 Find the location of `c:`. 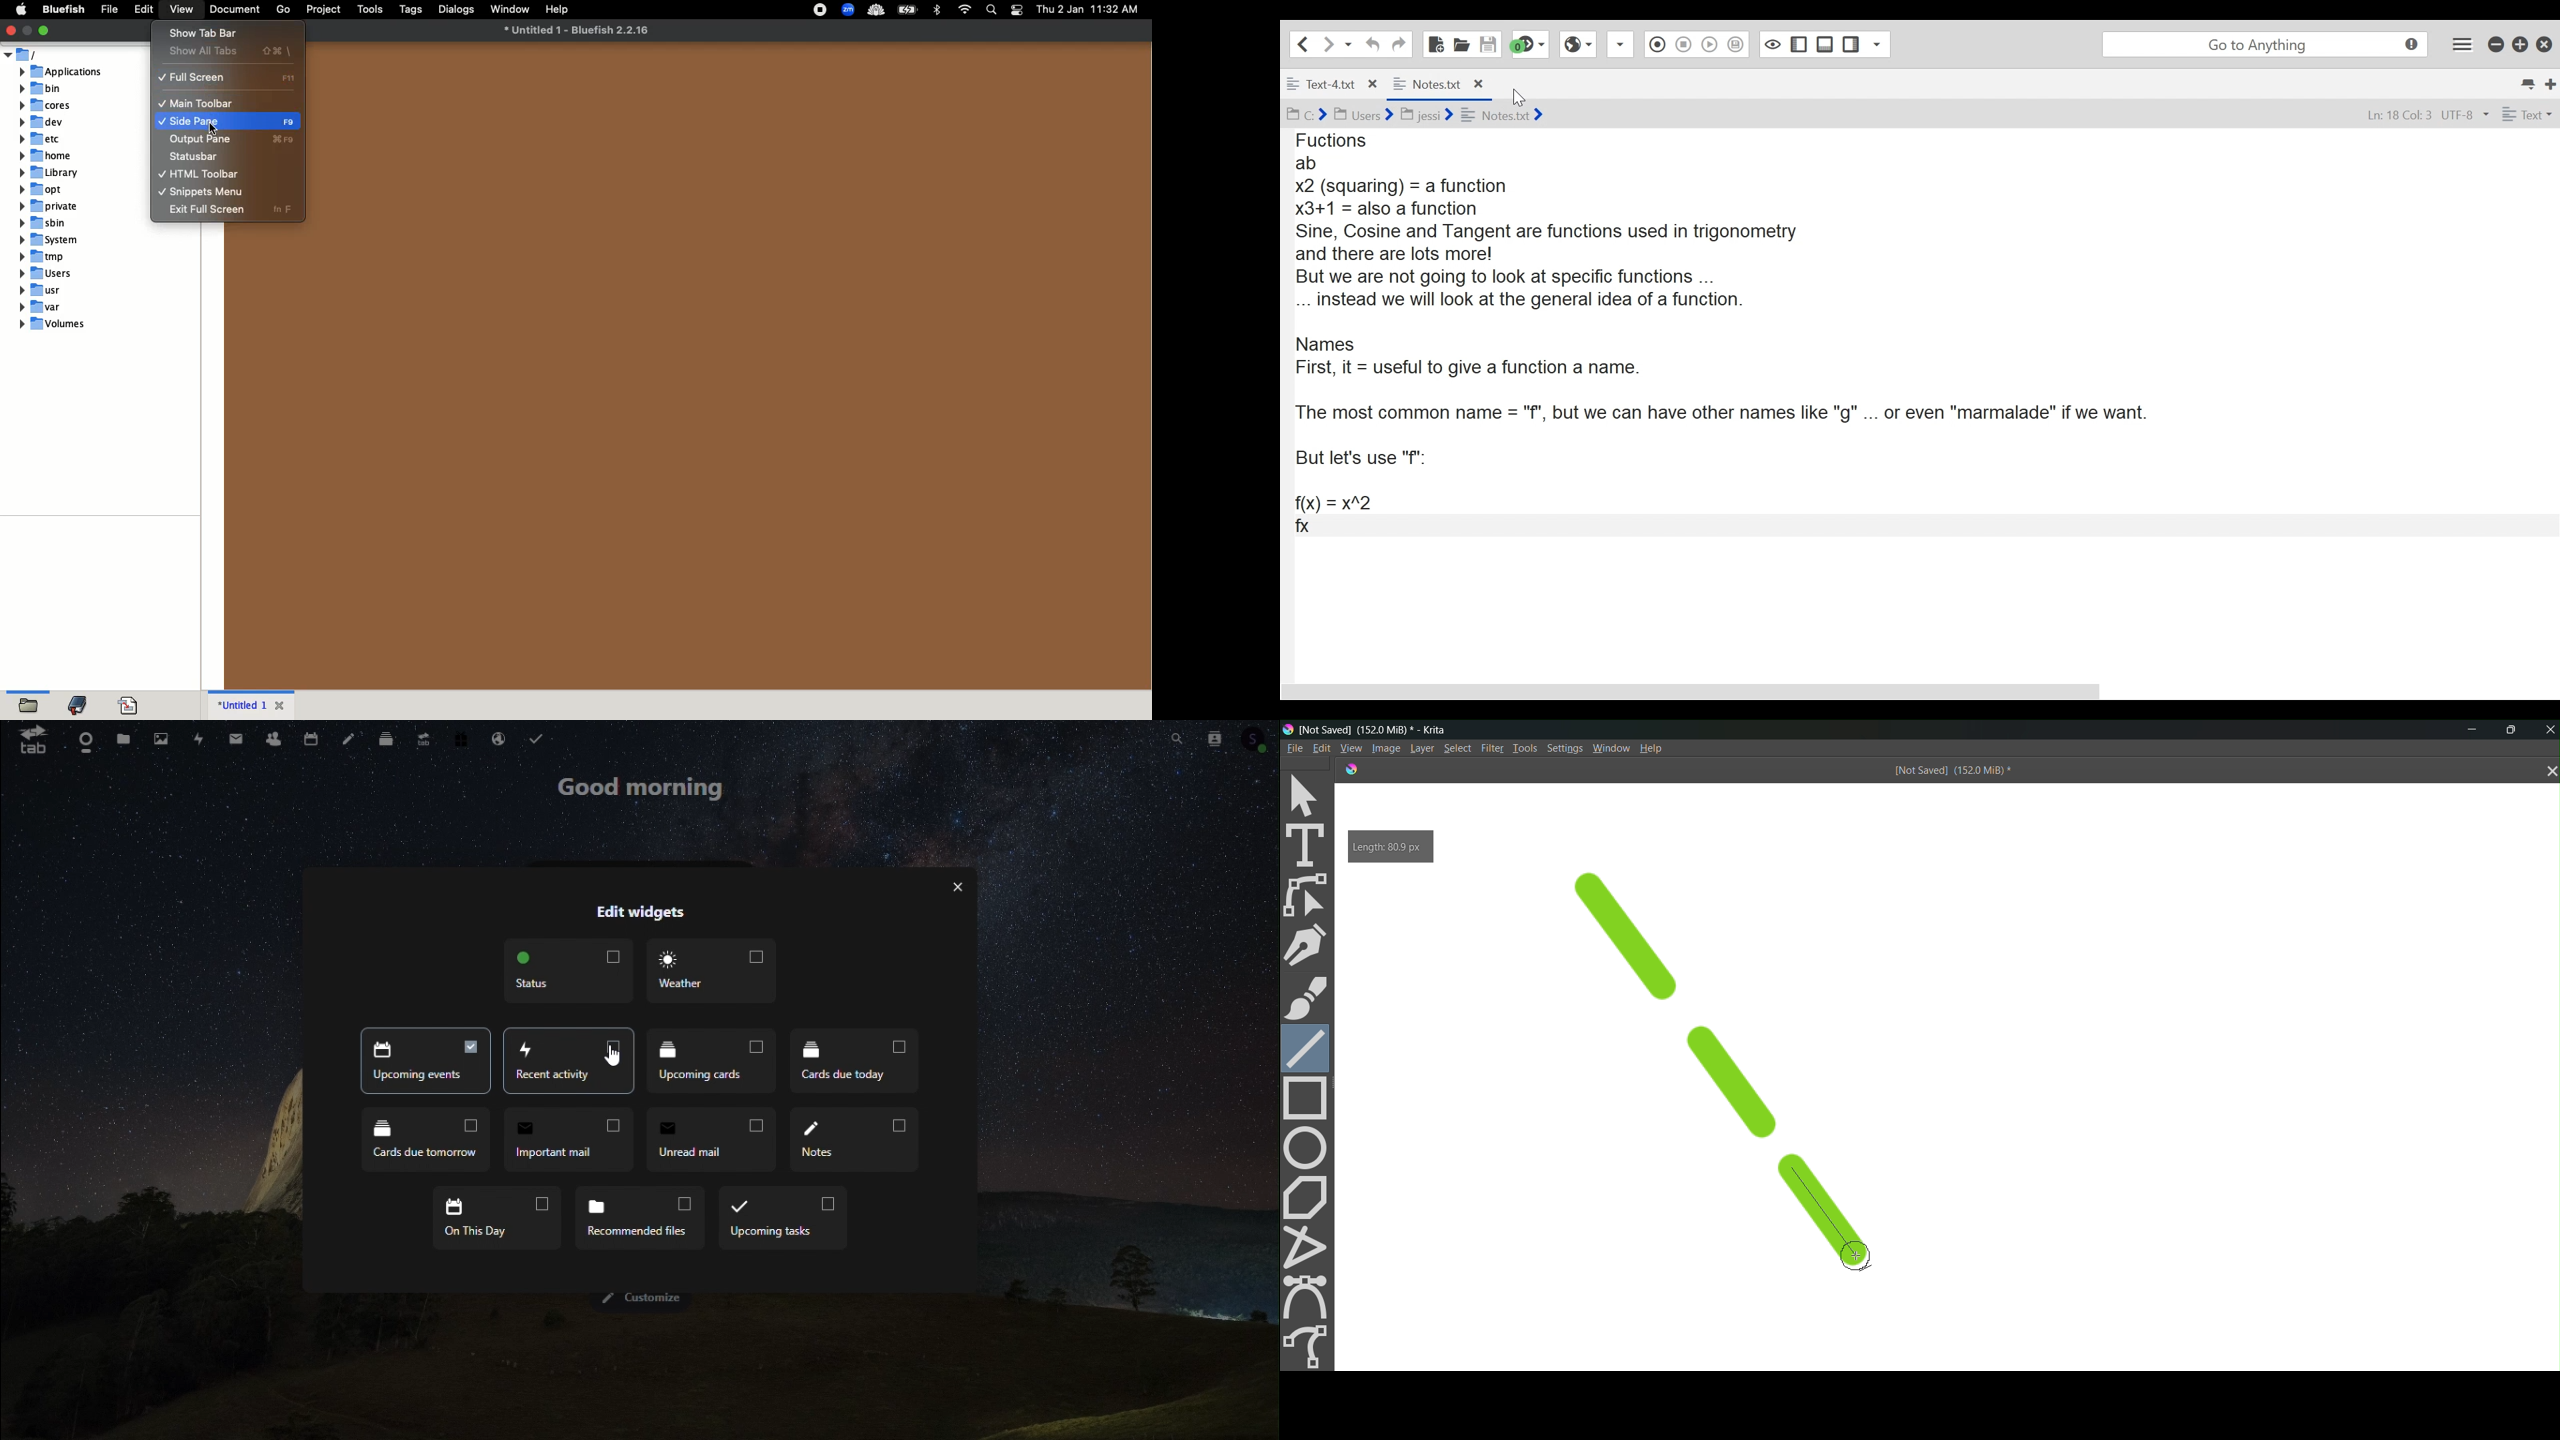

c: is located at coordinates (1305, 115).